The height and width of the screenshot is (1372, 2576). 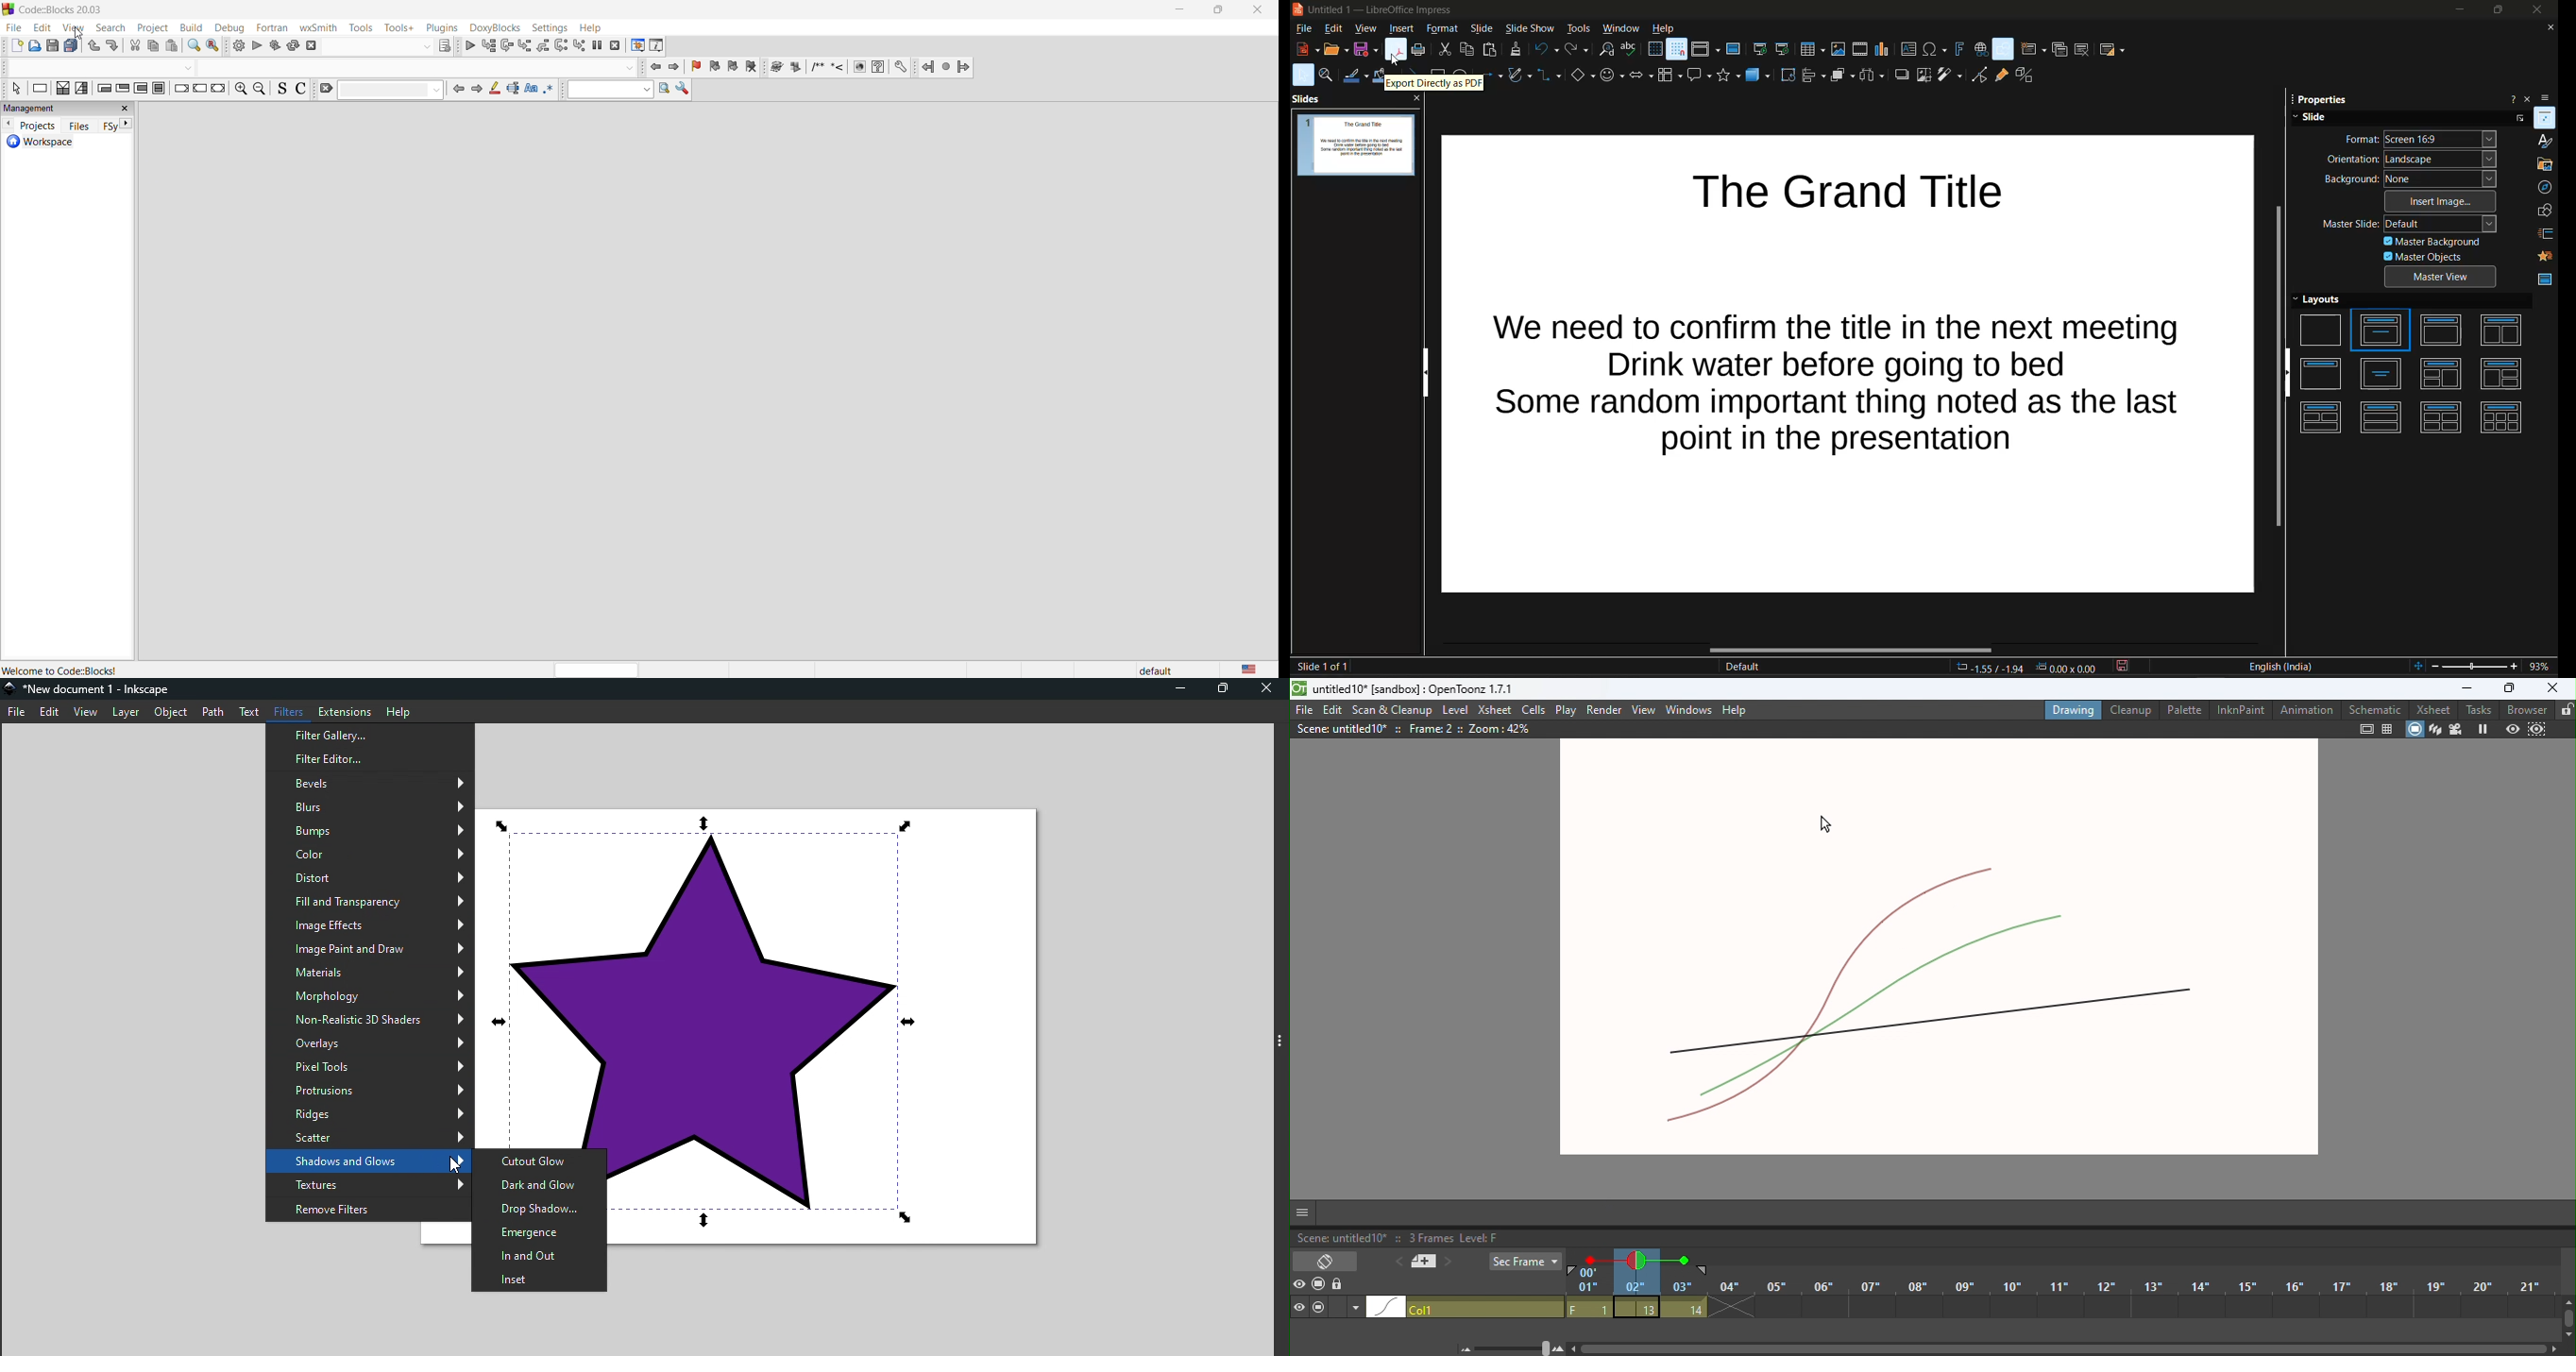 What do you see at coordinates (153, 28) in the screenshot?
I see `project` at bounding box center [153, 28].